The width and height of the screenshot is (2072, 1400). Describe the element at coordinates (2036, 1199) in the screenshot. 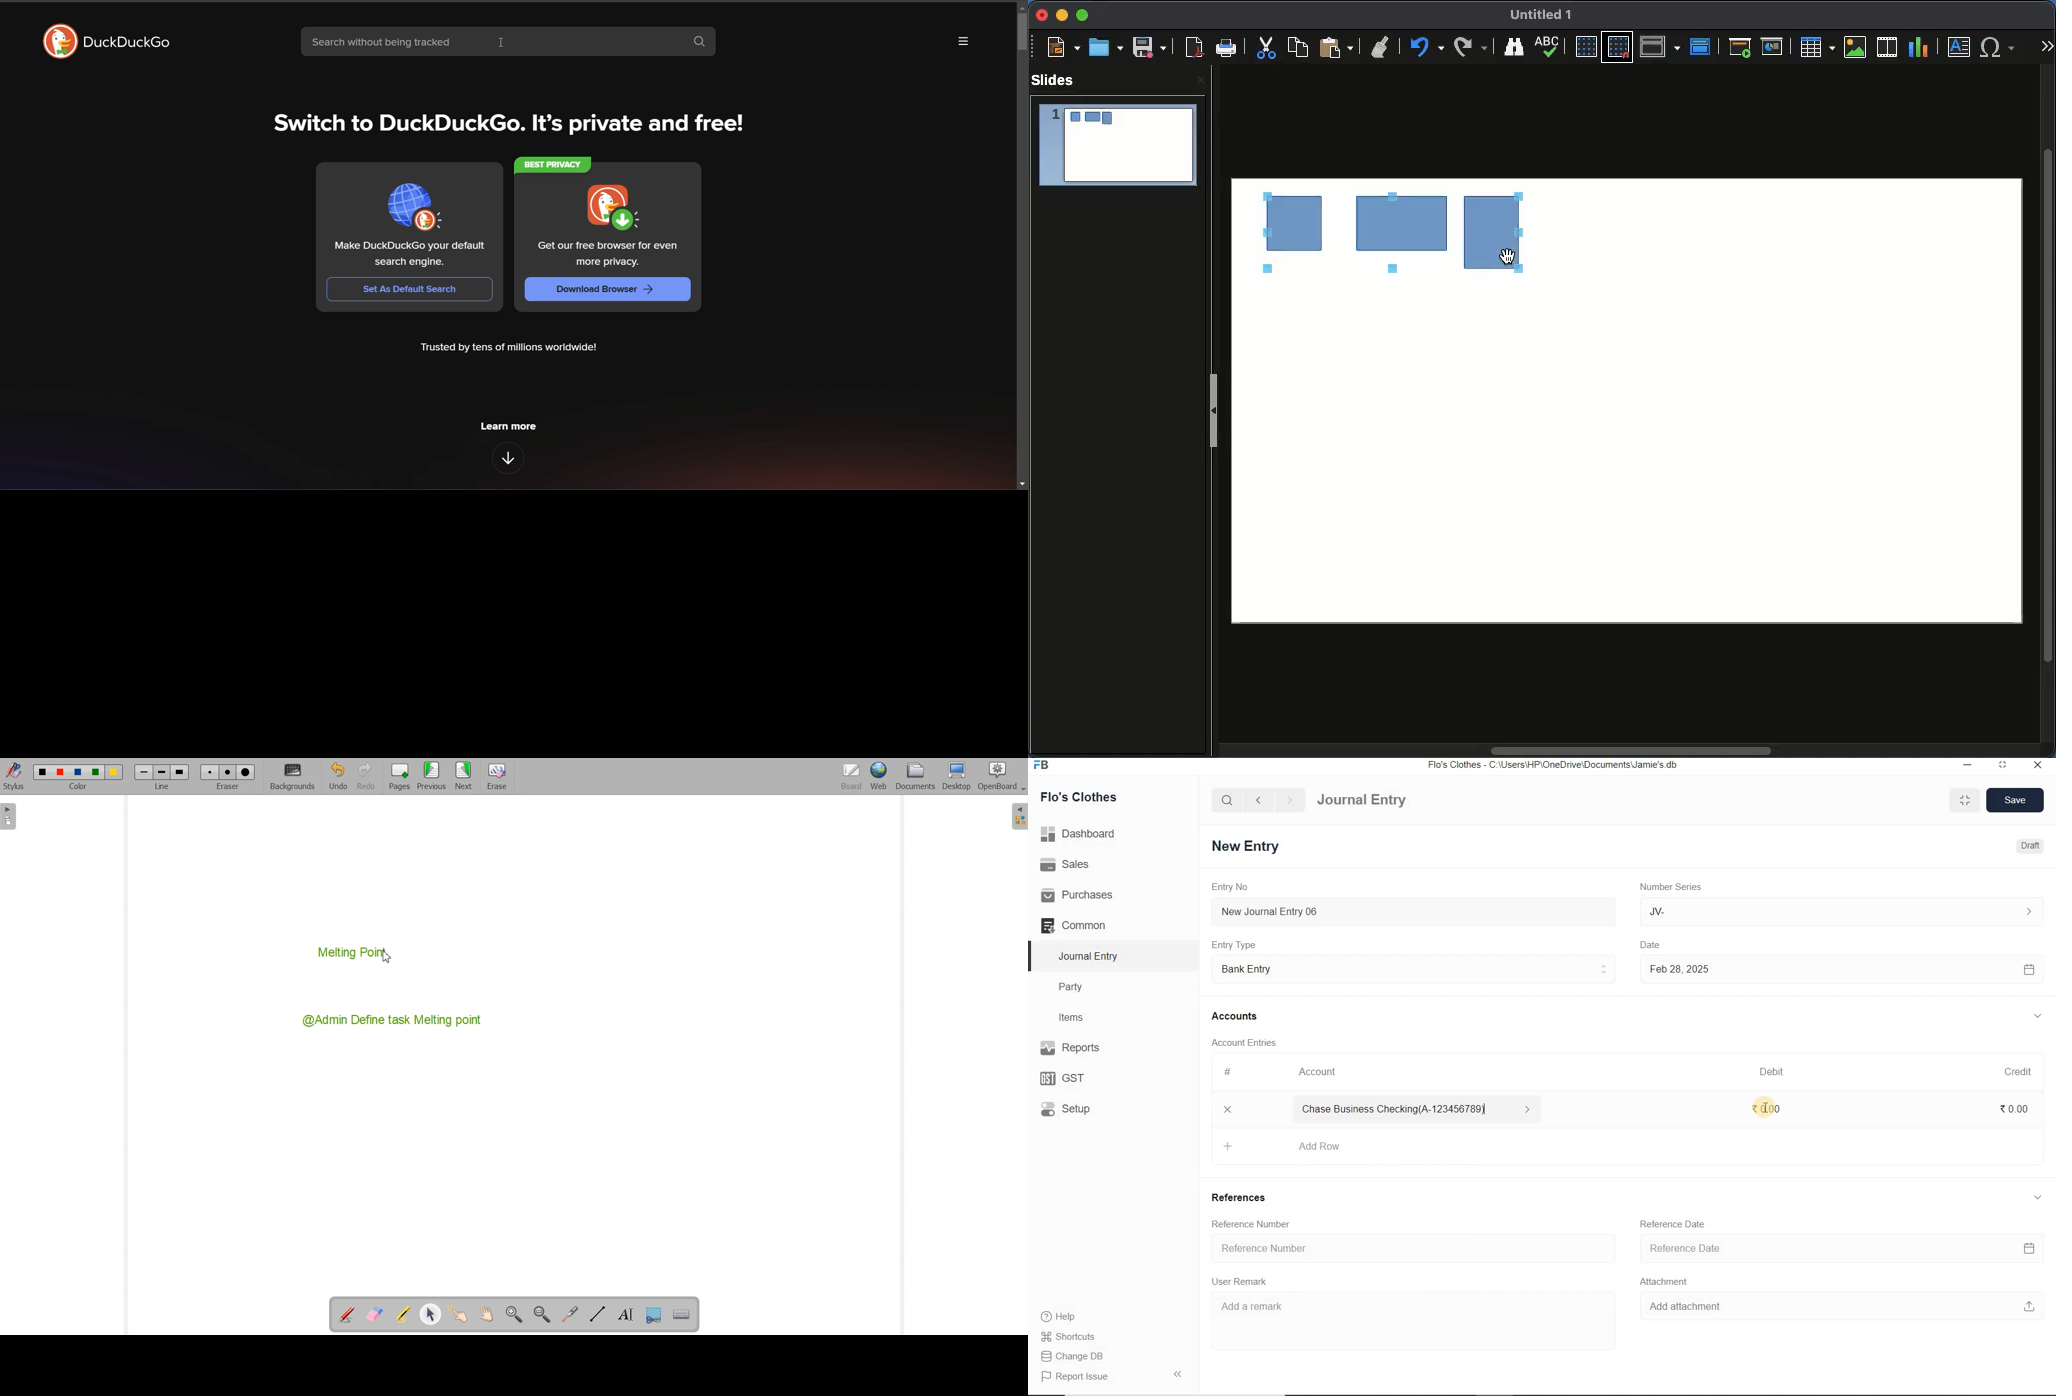

I see `collapse` at that location.